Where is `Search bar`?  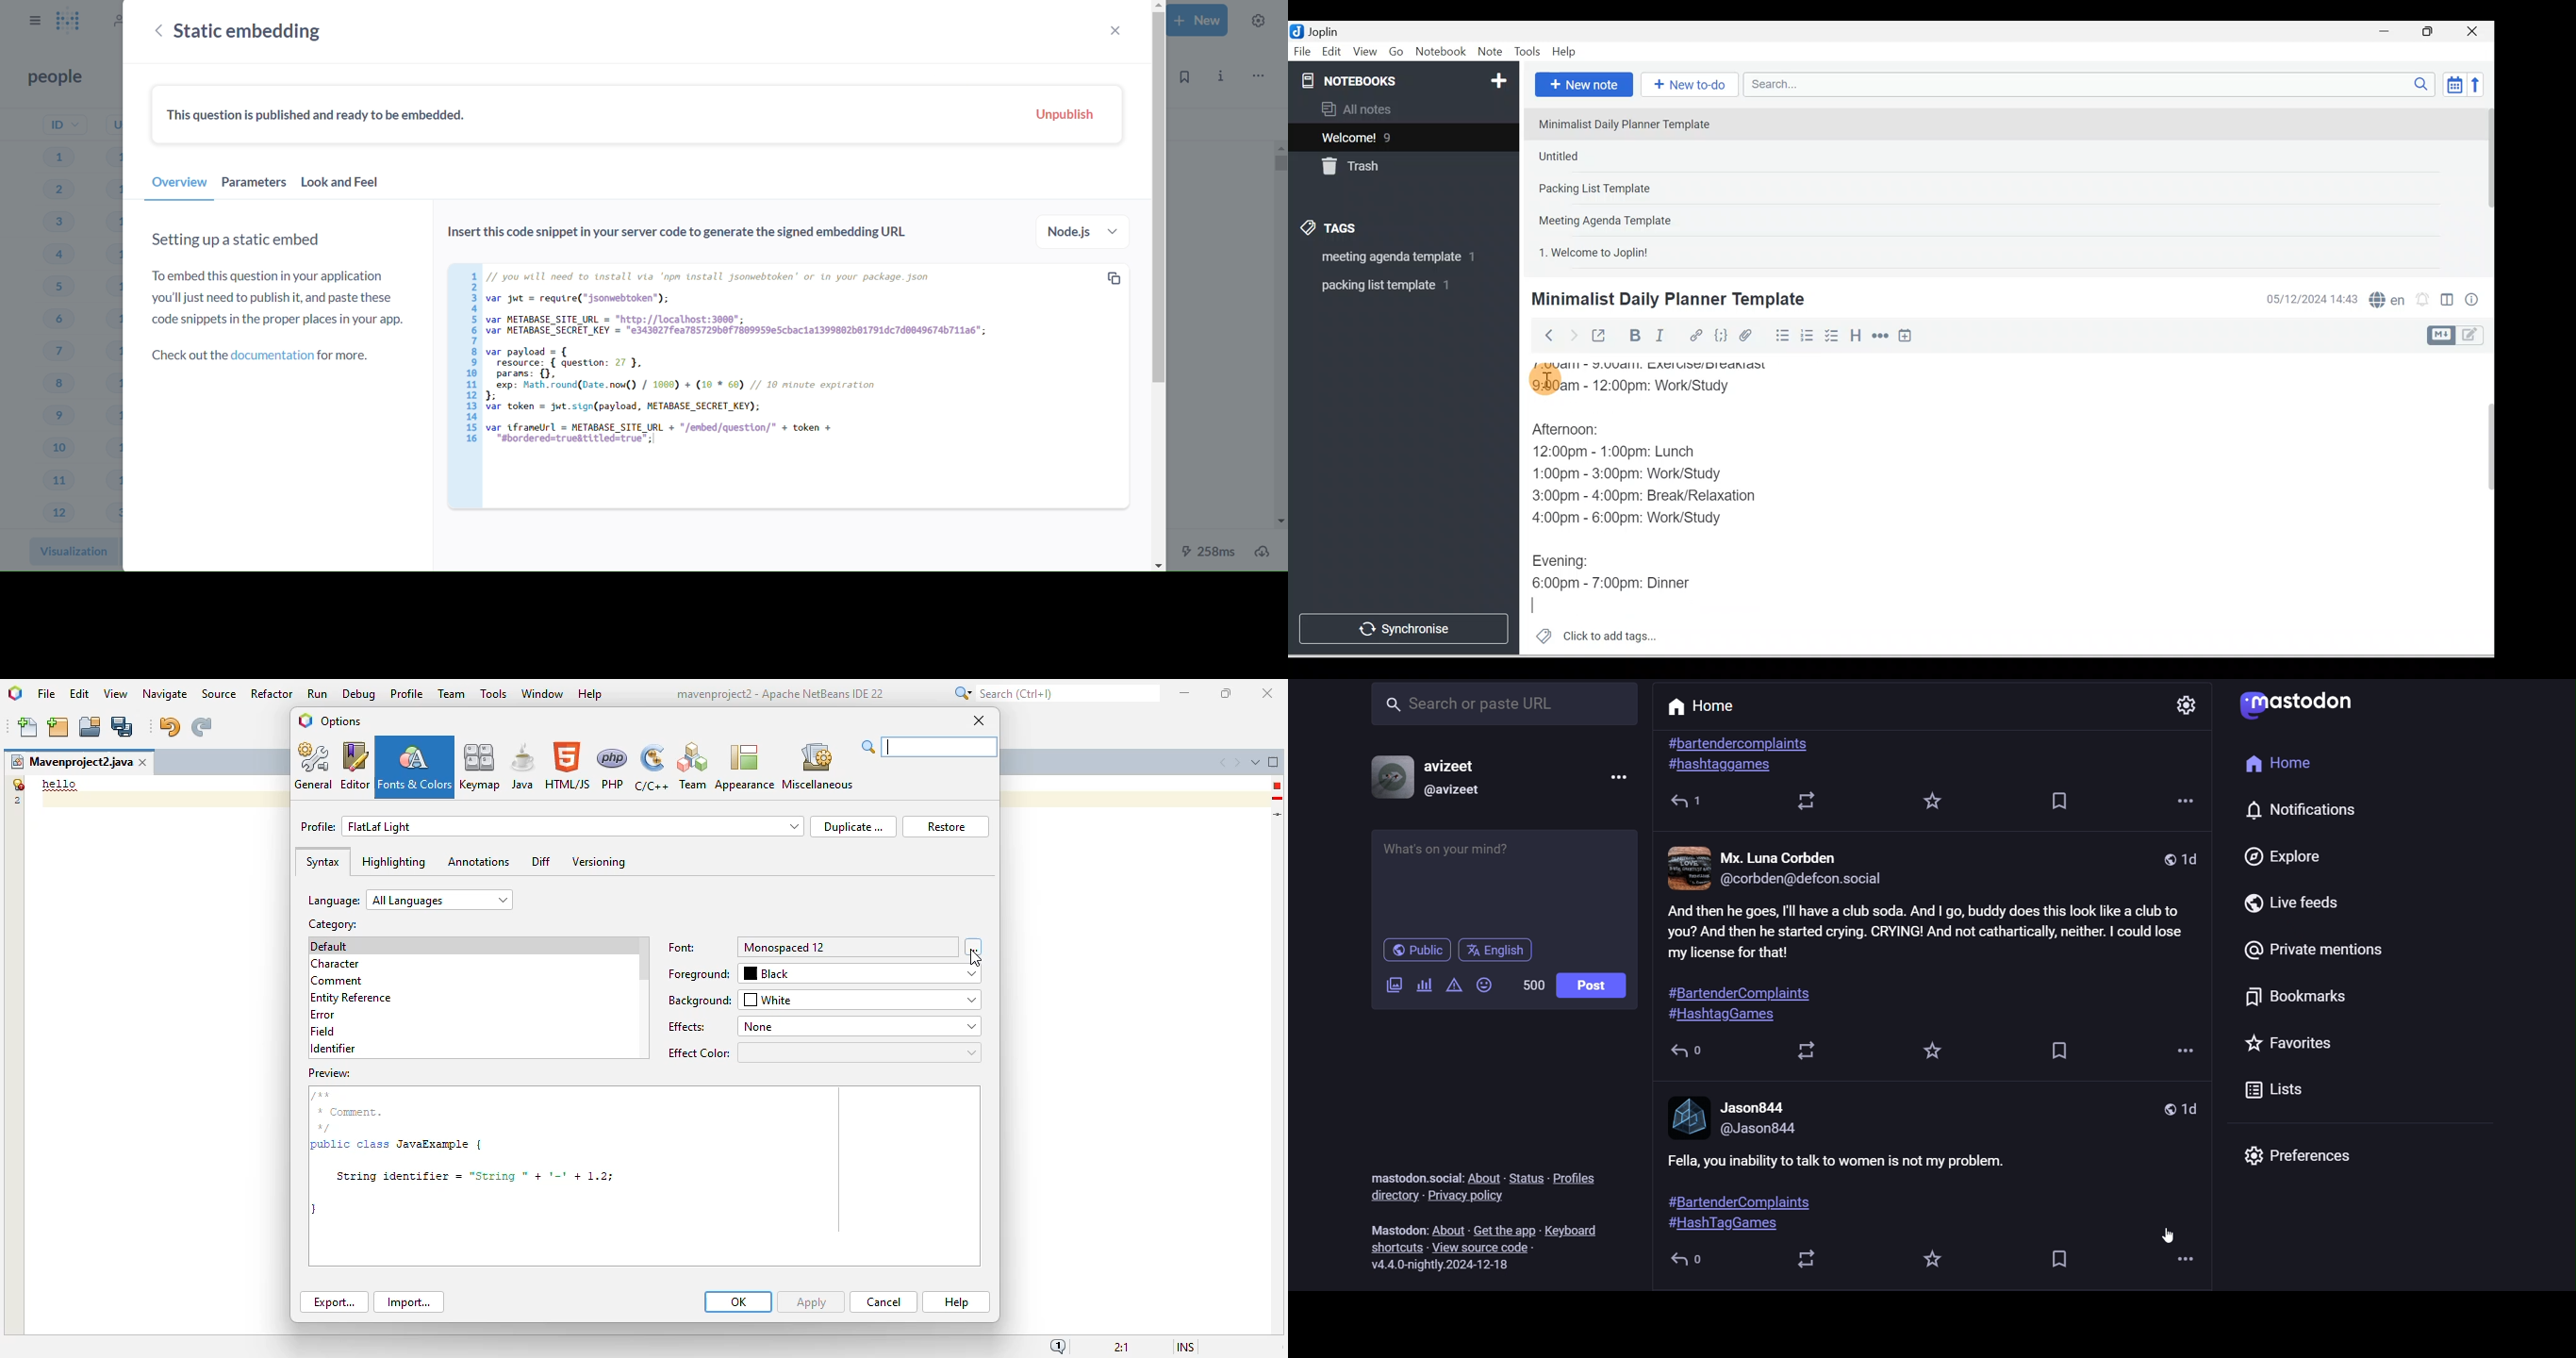 Search bar is located at coordinates (2093, 84).